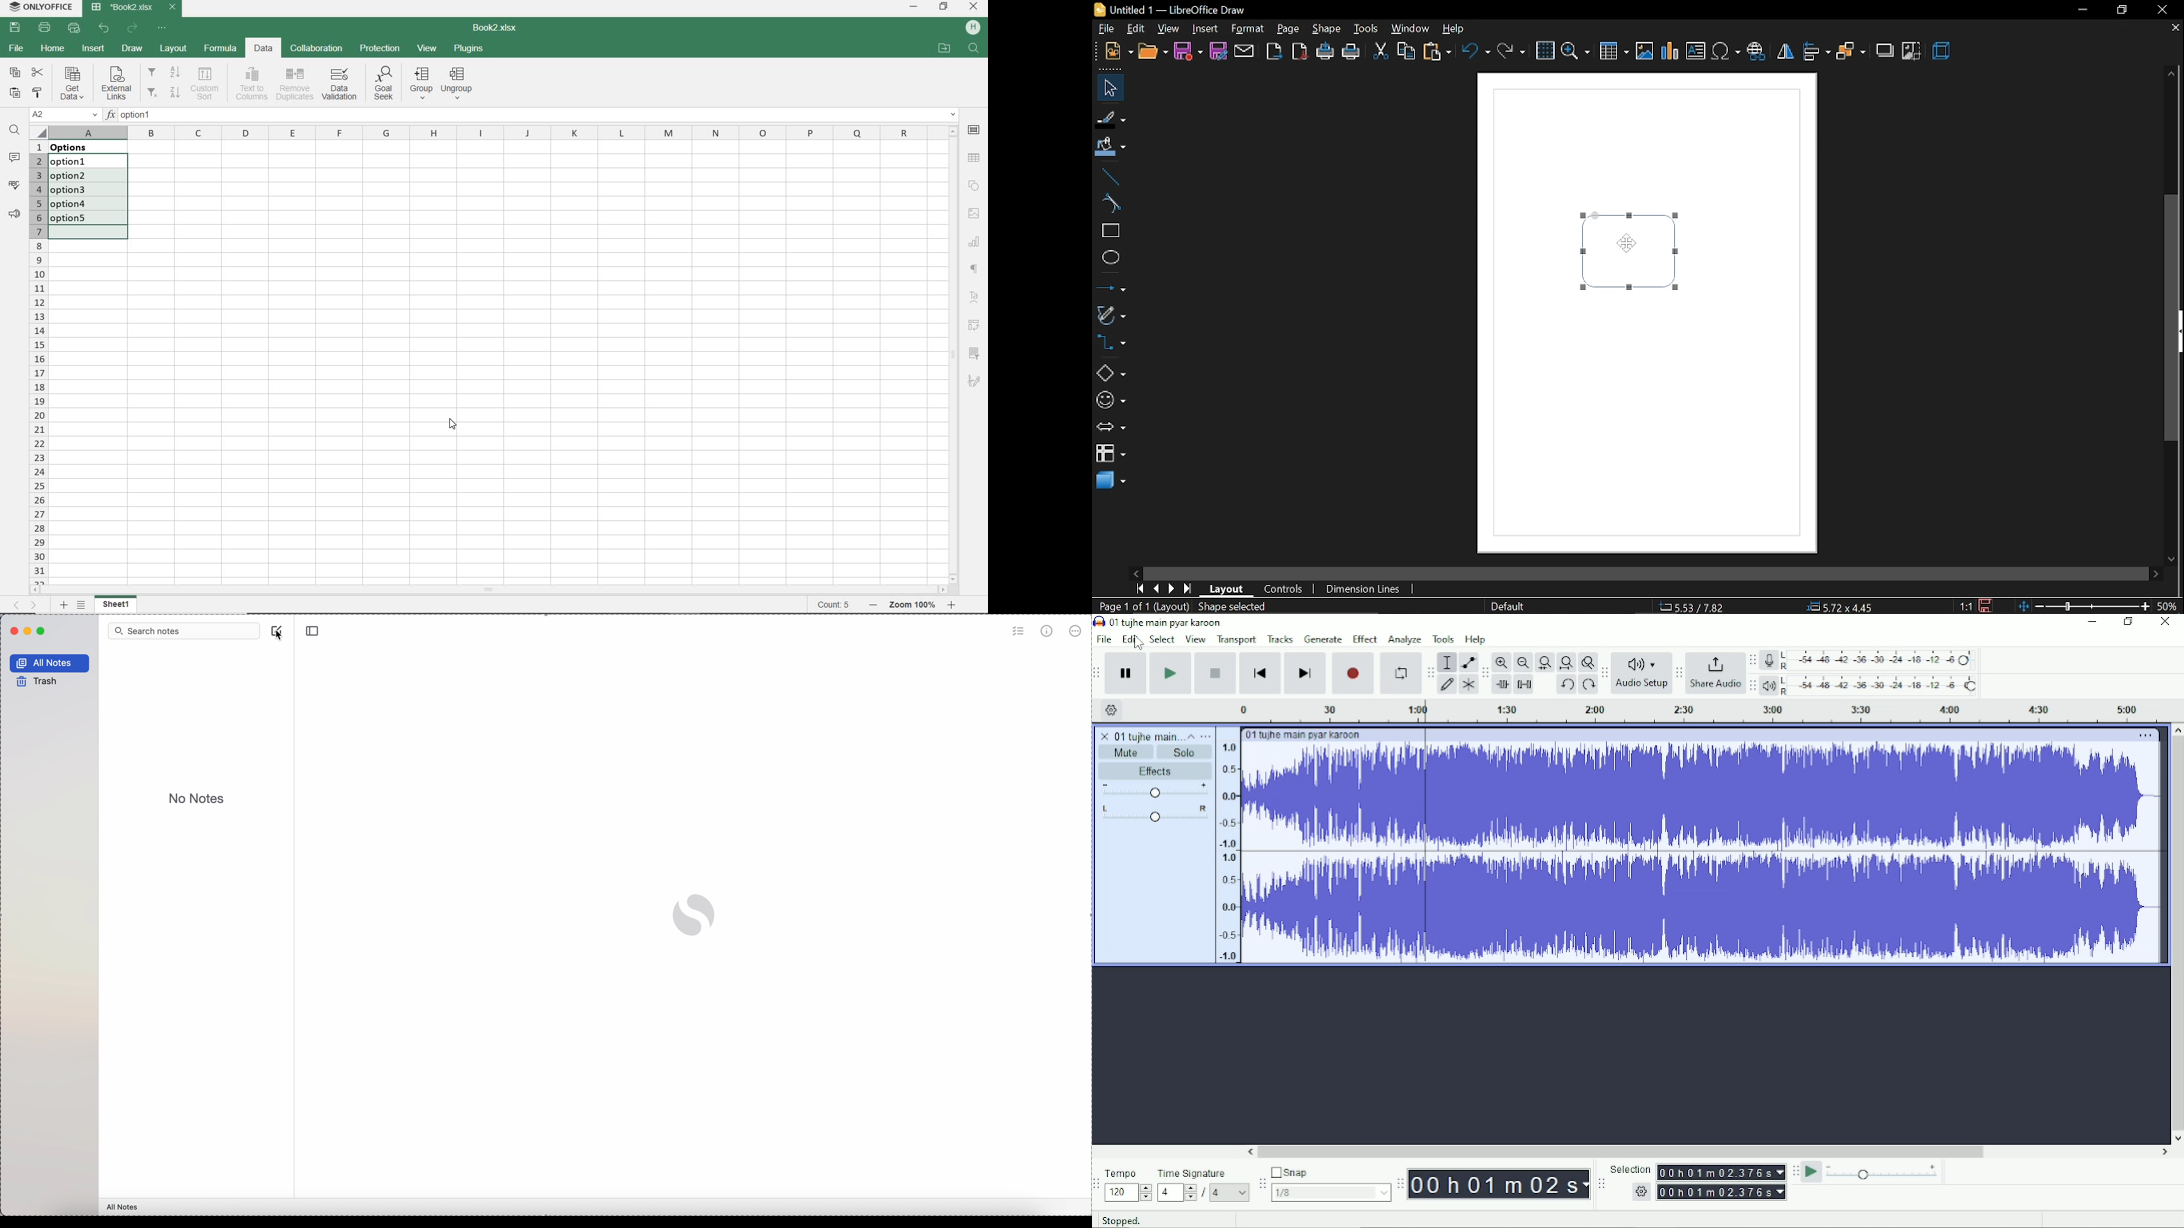 The height and width of the screenshot is (1232, 2184). What do you see at coordinates (1244, 52) in the screenshot?
I see `attach` at bounding box center [1244, 52].